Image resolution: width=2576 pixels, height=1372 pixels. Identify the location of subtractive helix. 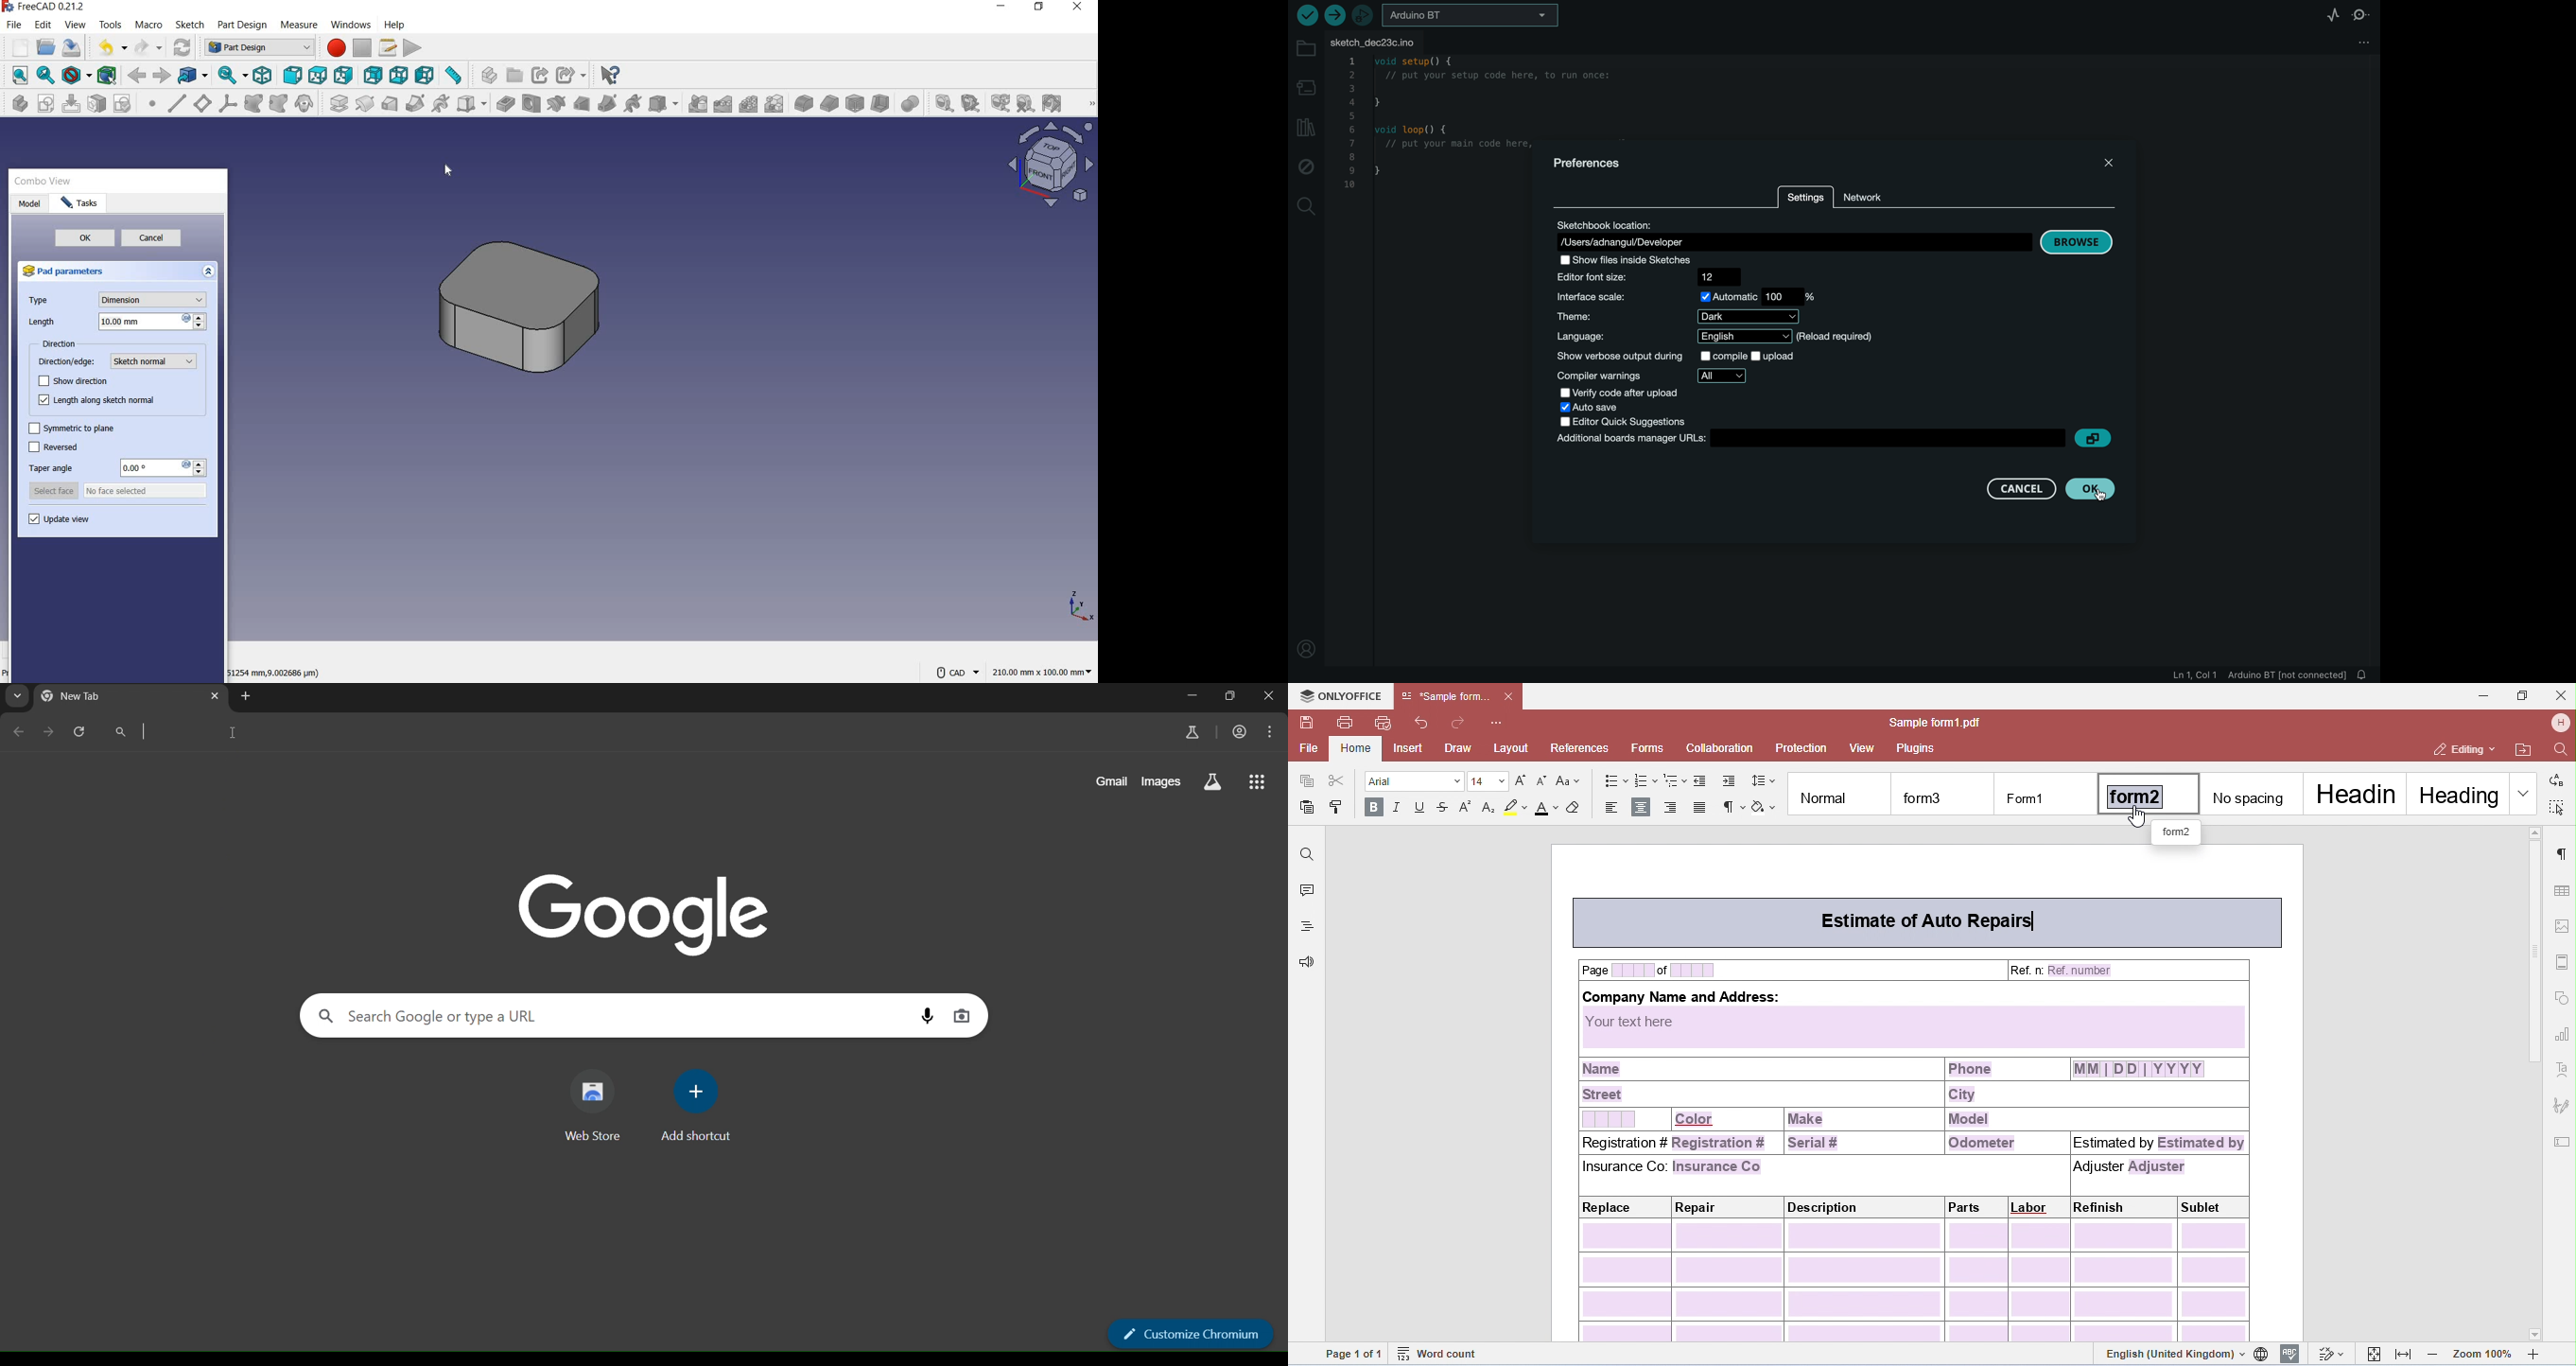
(632, 104).